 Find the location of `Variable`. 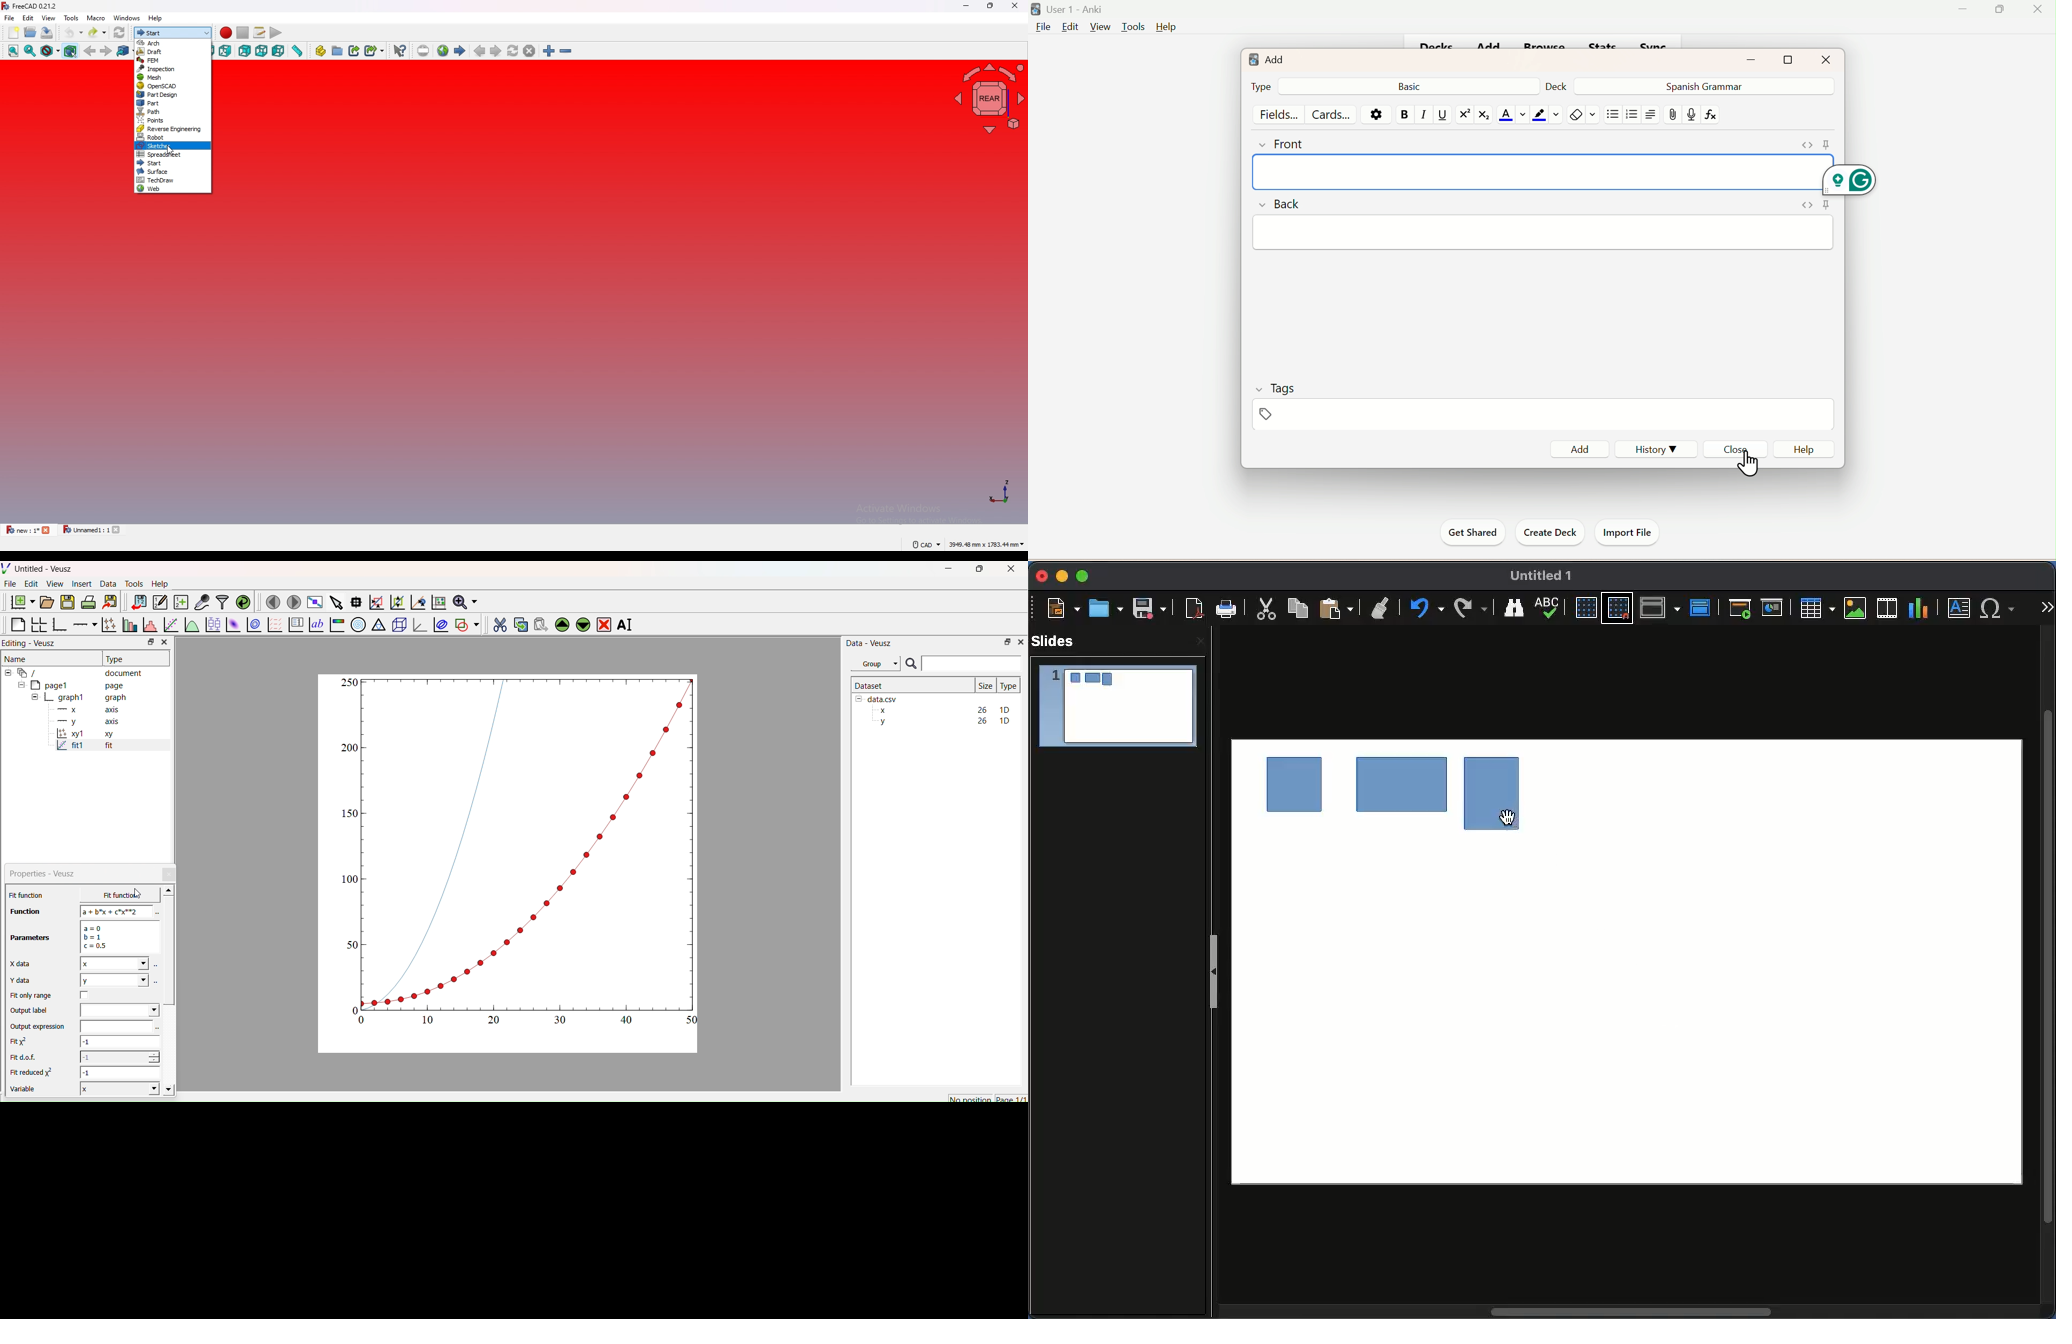

Variable is located at coordinates (28, 1091).